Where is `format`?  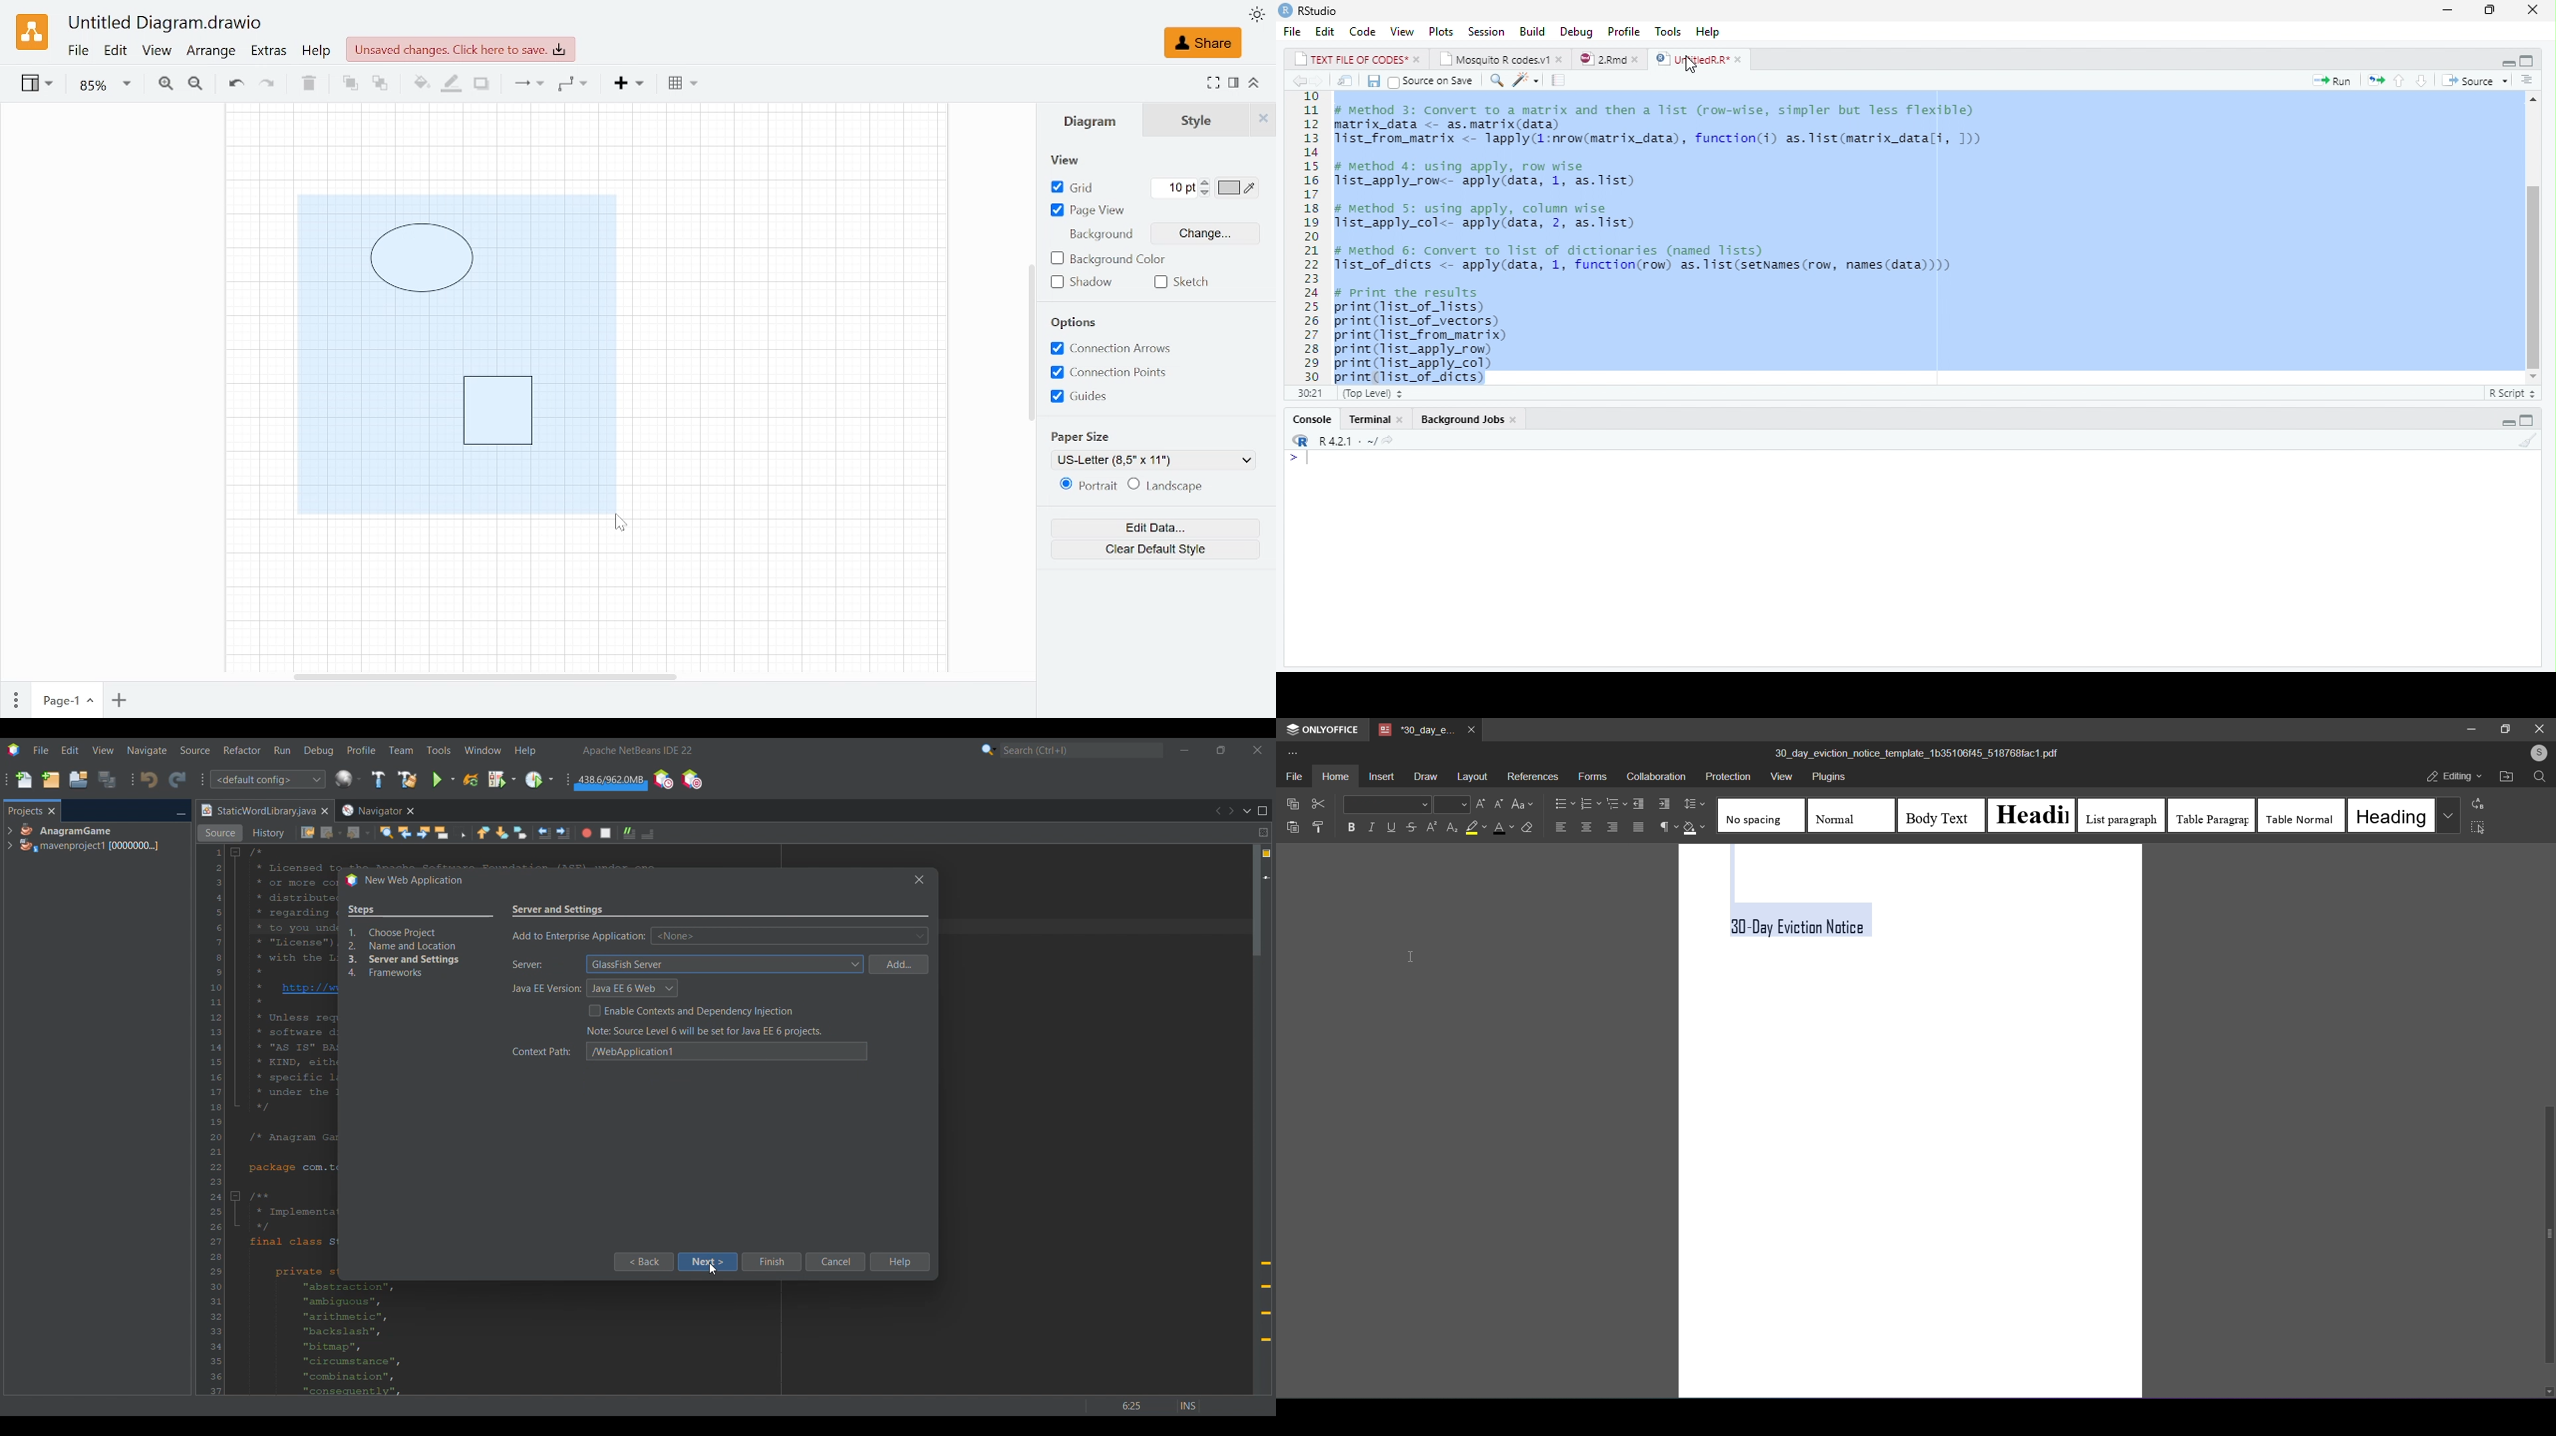 format is located at coordinates (1318, 826).